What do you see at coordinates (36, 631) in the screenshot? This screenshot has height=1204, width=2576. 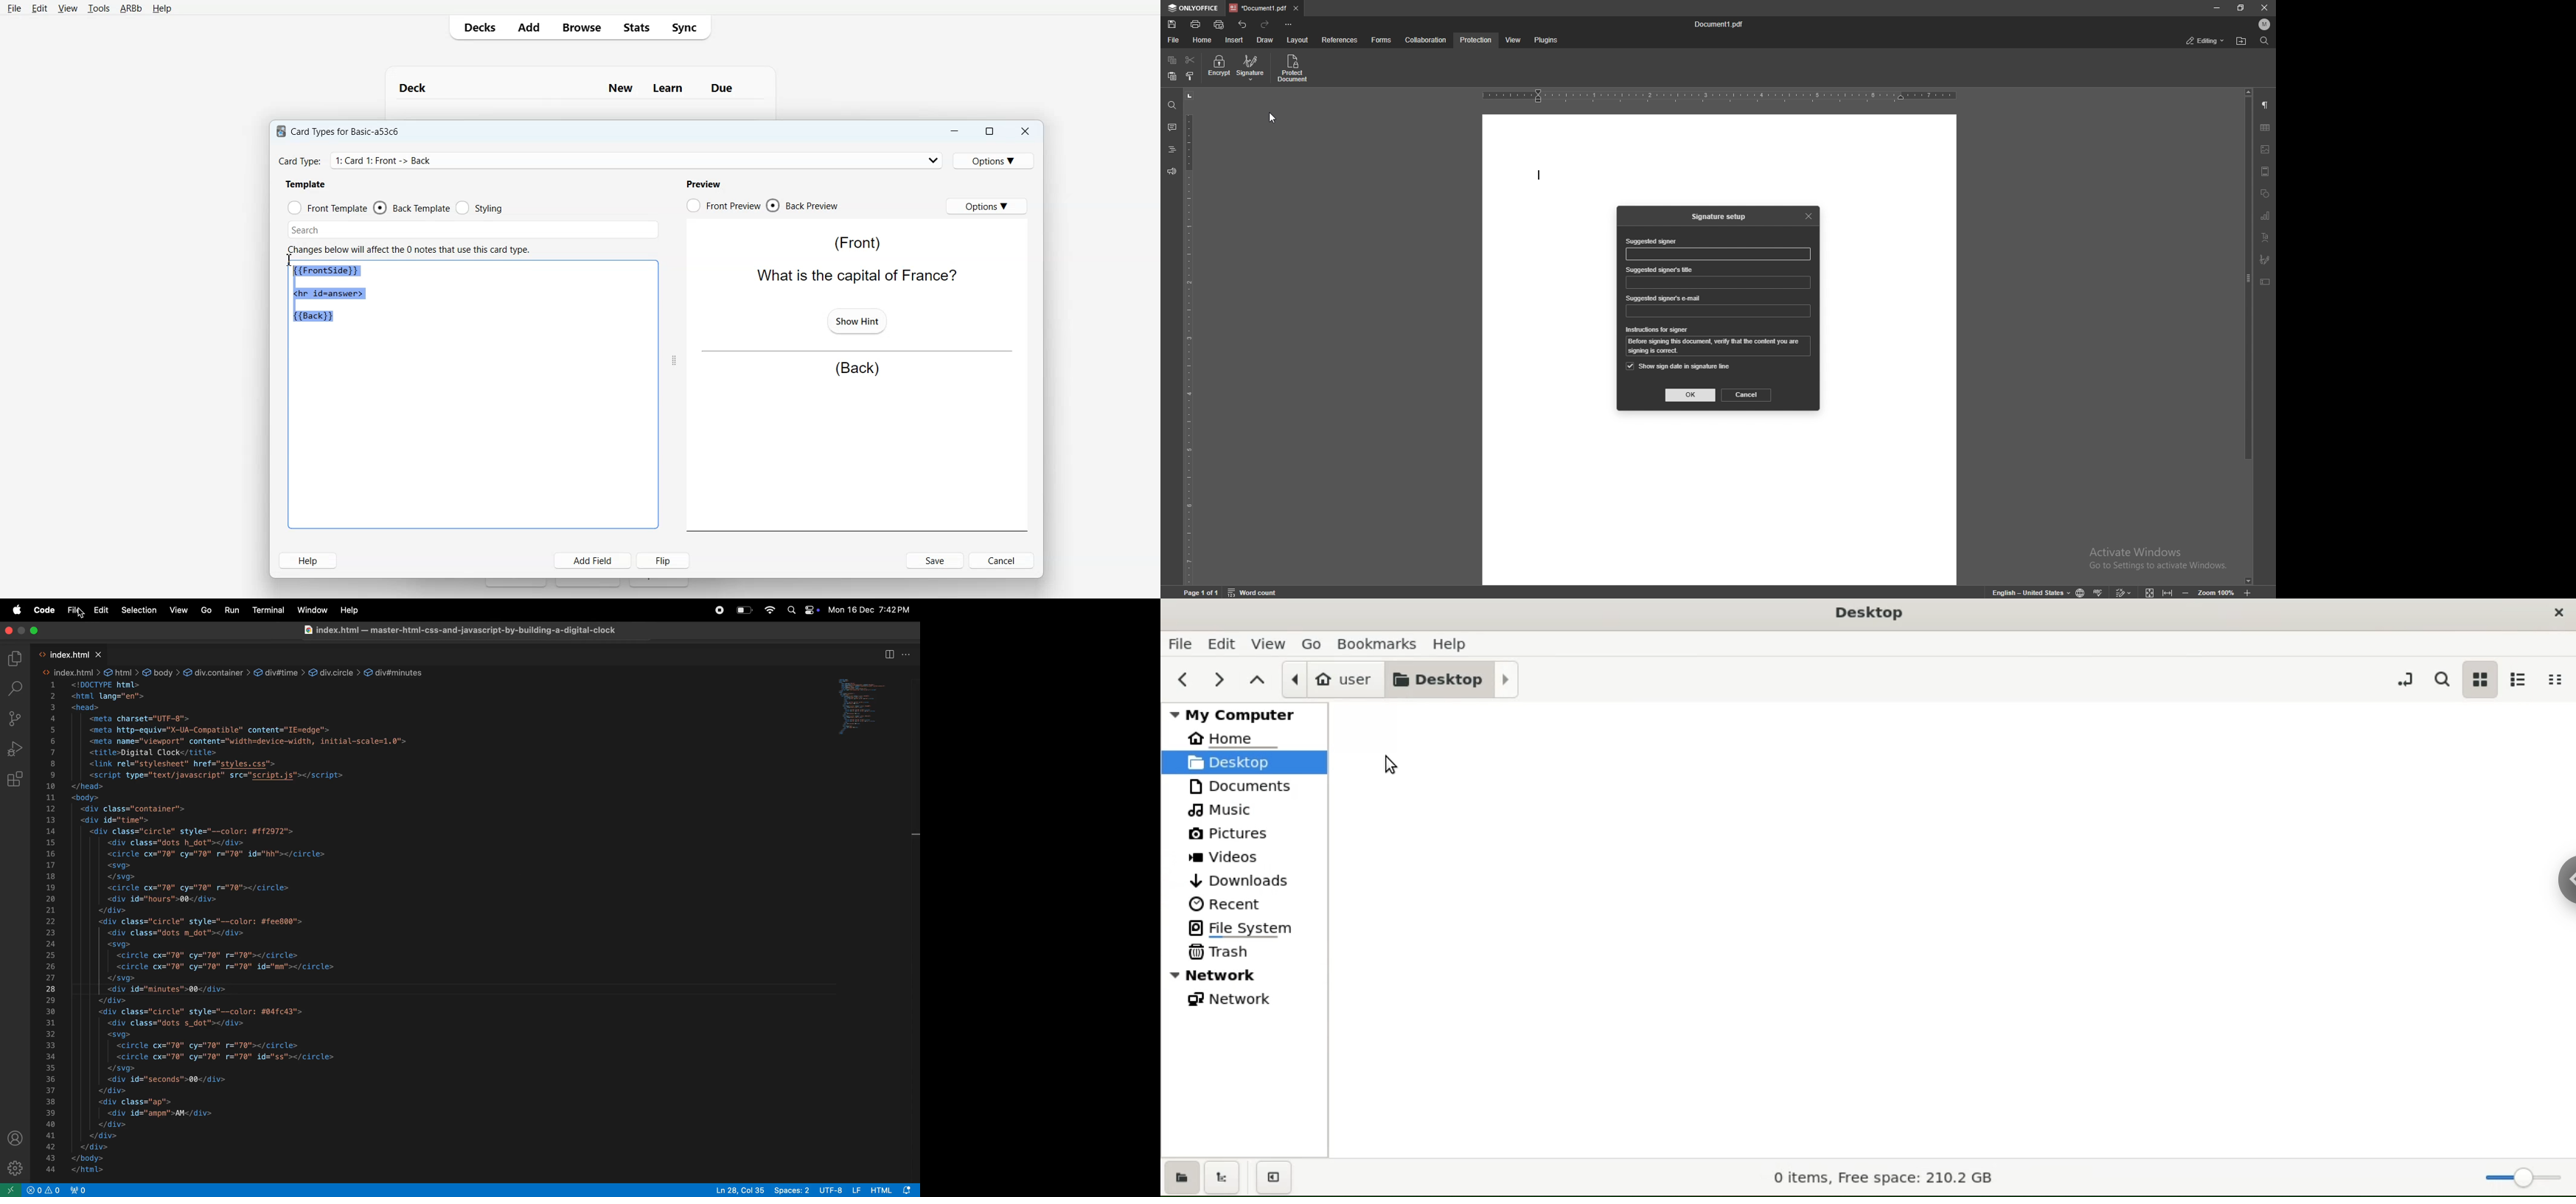 I see `maximize` at bounding box center [36, 631].